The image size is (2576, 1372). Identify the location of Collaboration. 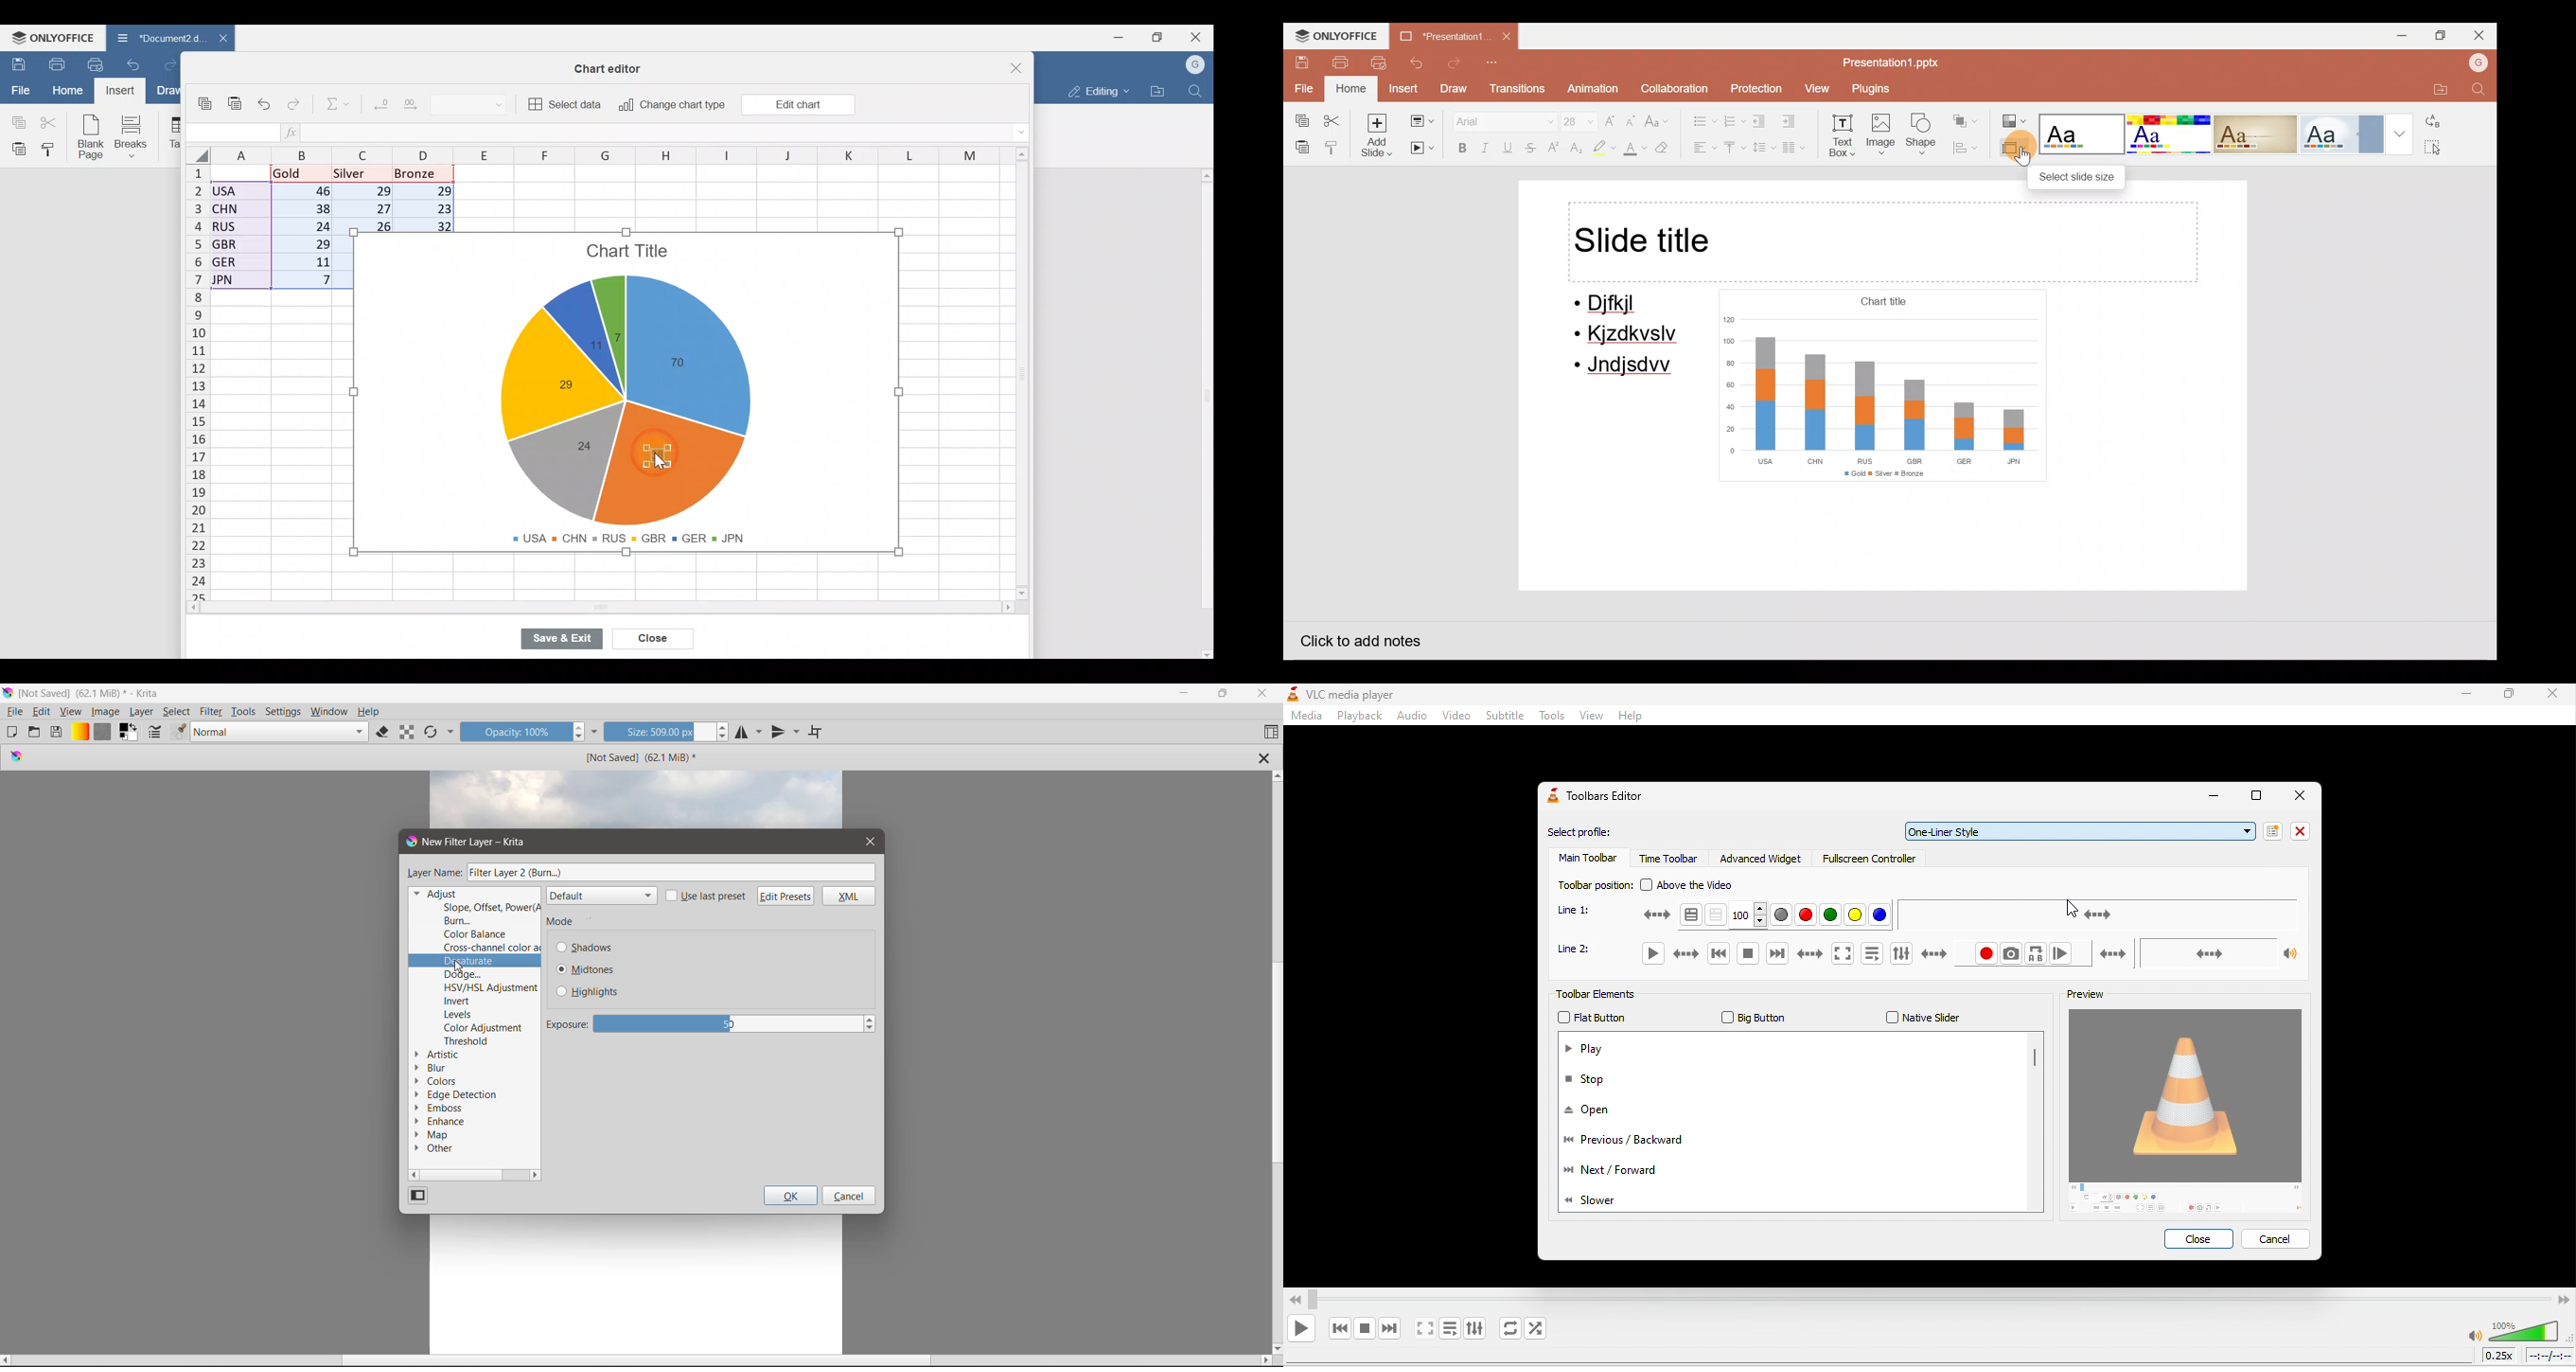
(1674, 85).